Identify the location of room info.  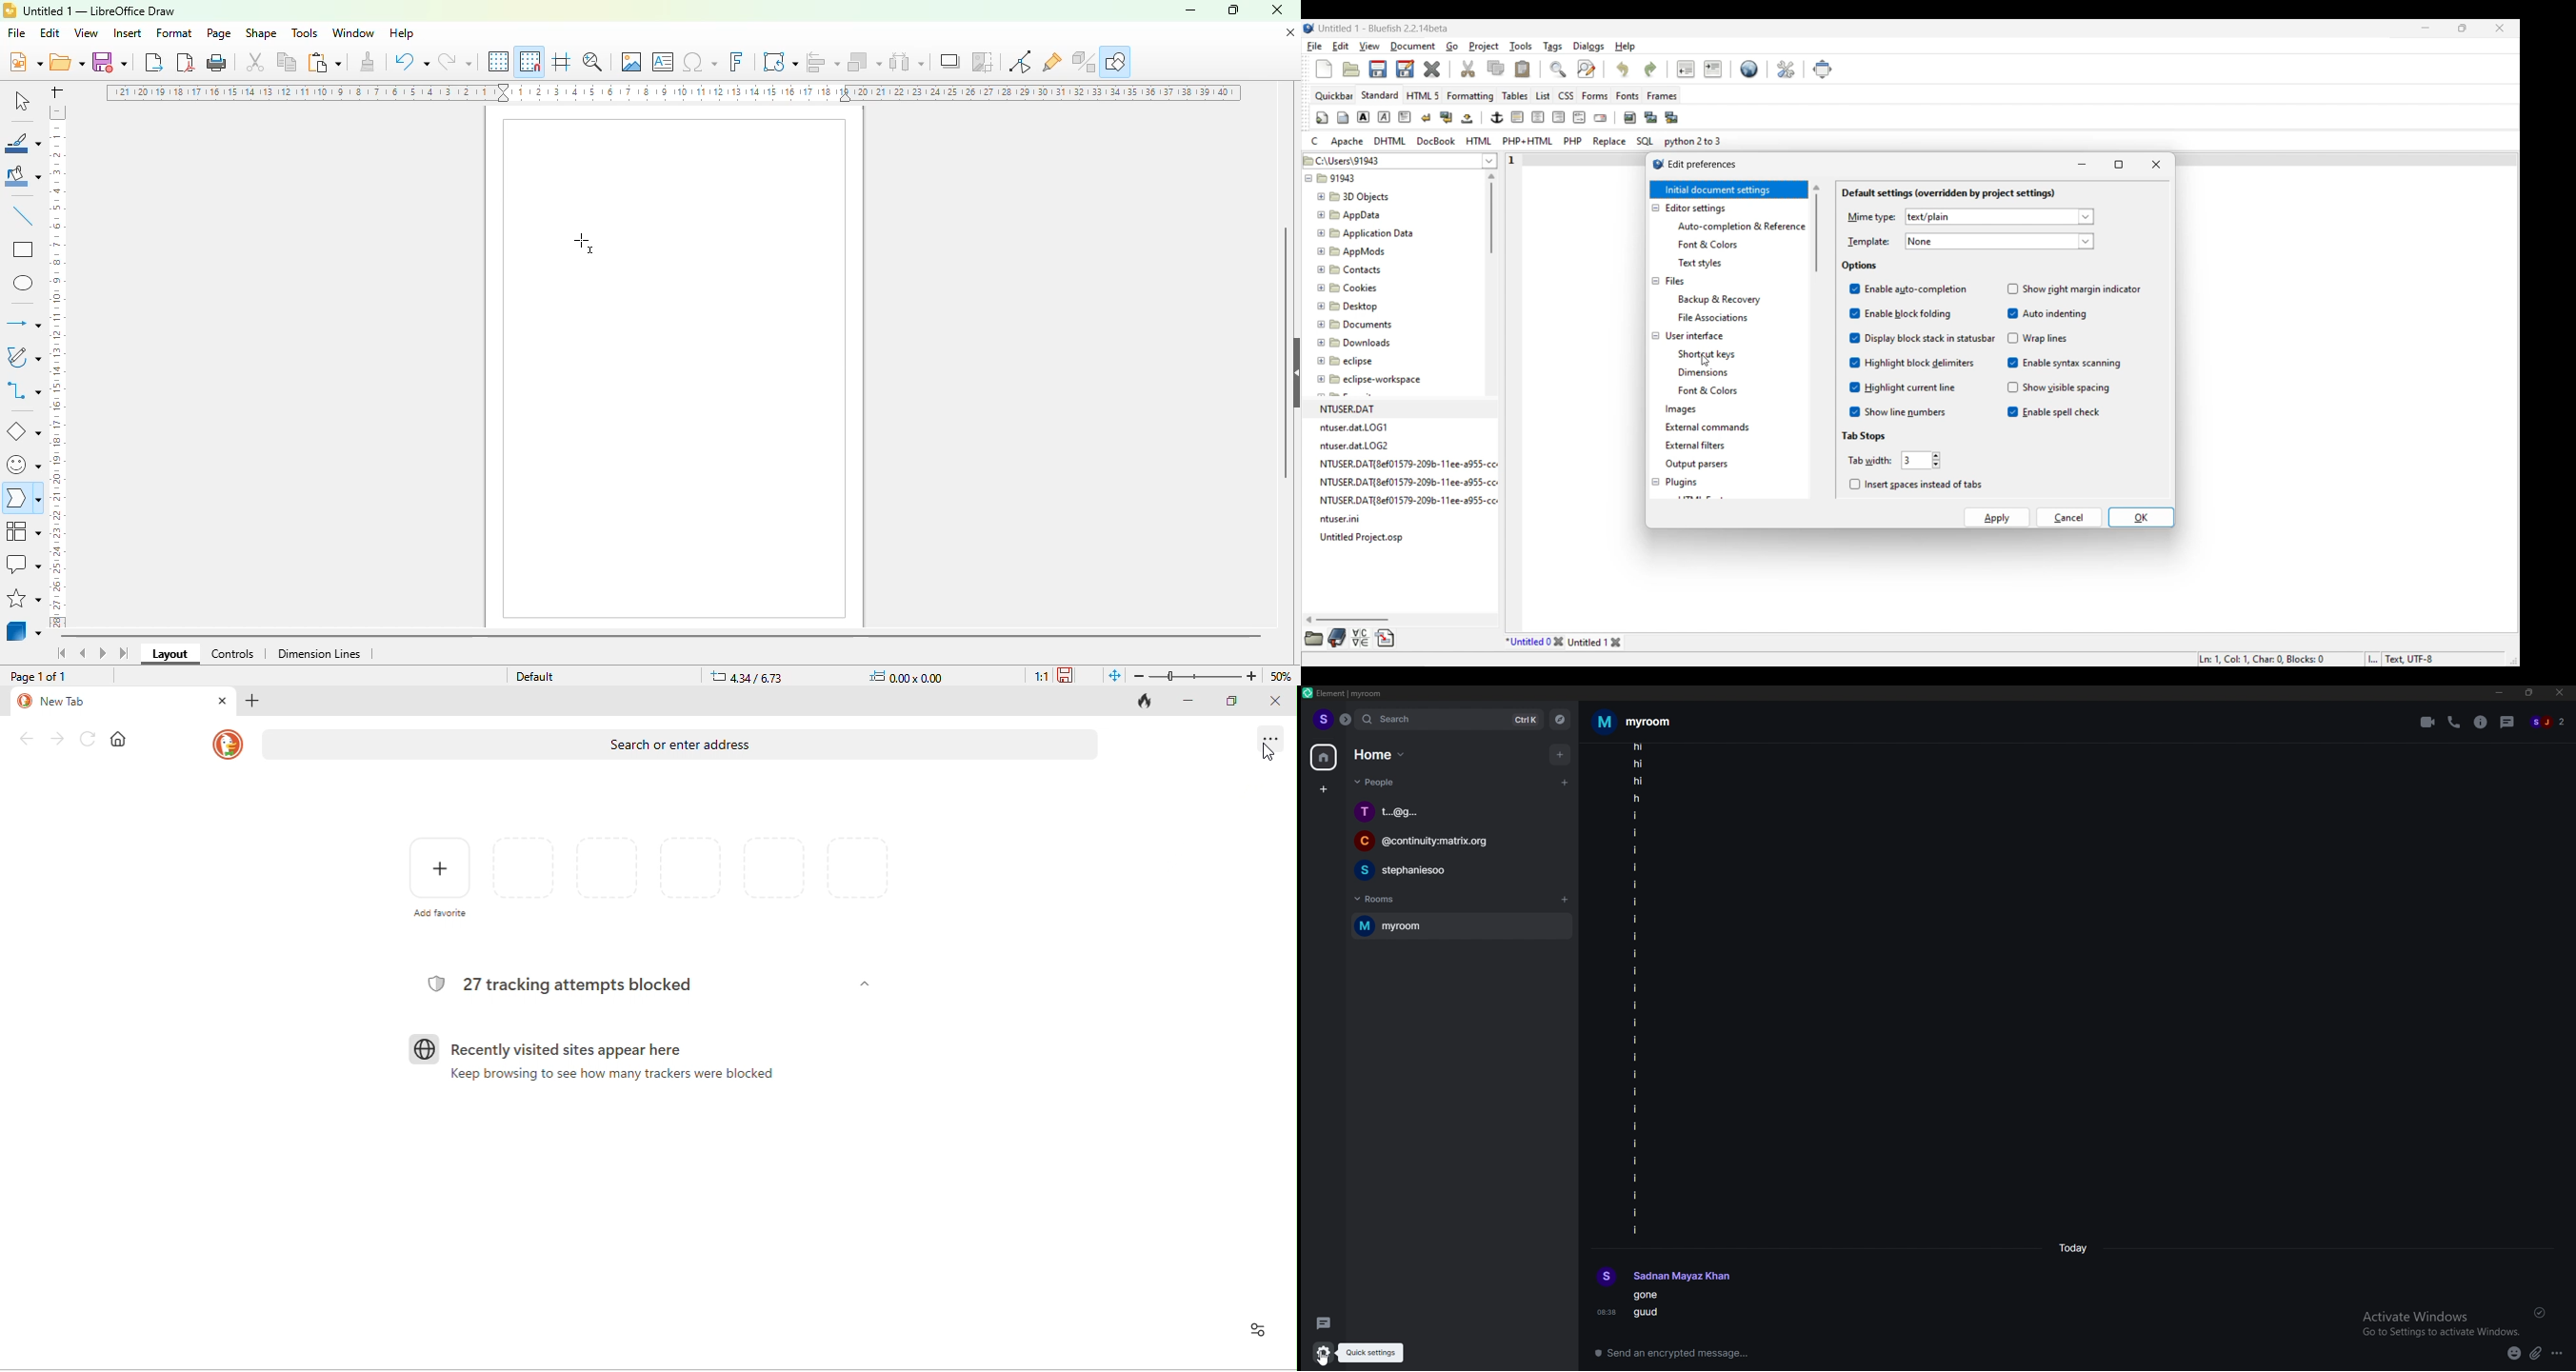
(2483, 721).